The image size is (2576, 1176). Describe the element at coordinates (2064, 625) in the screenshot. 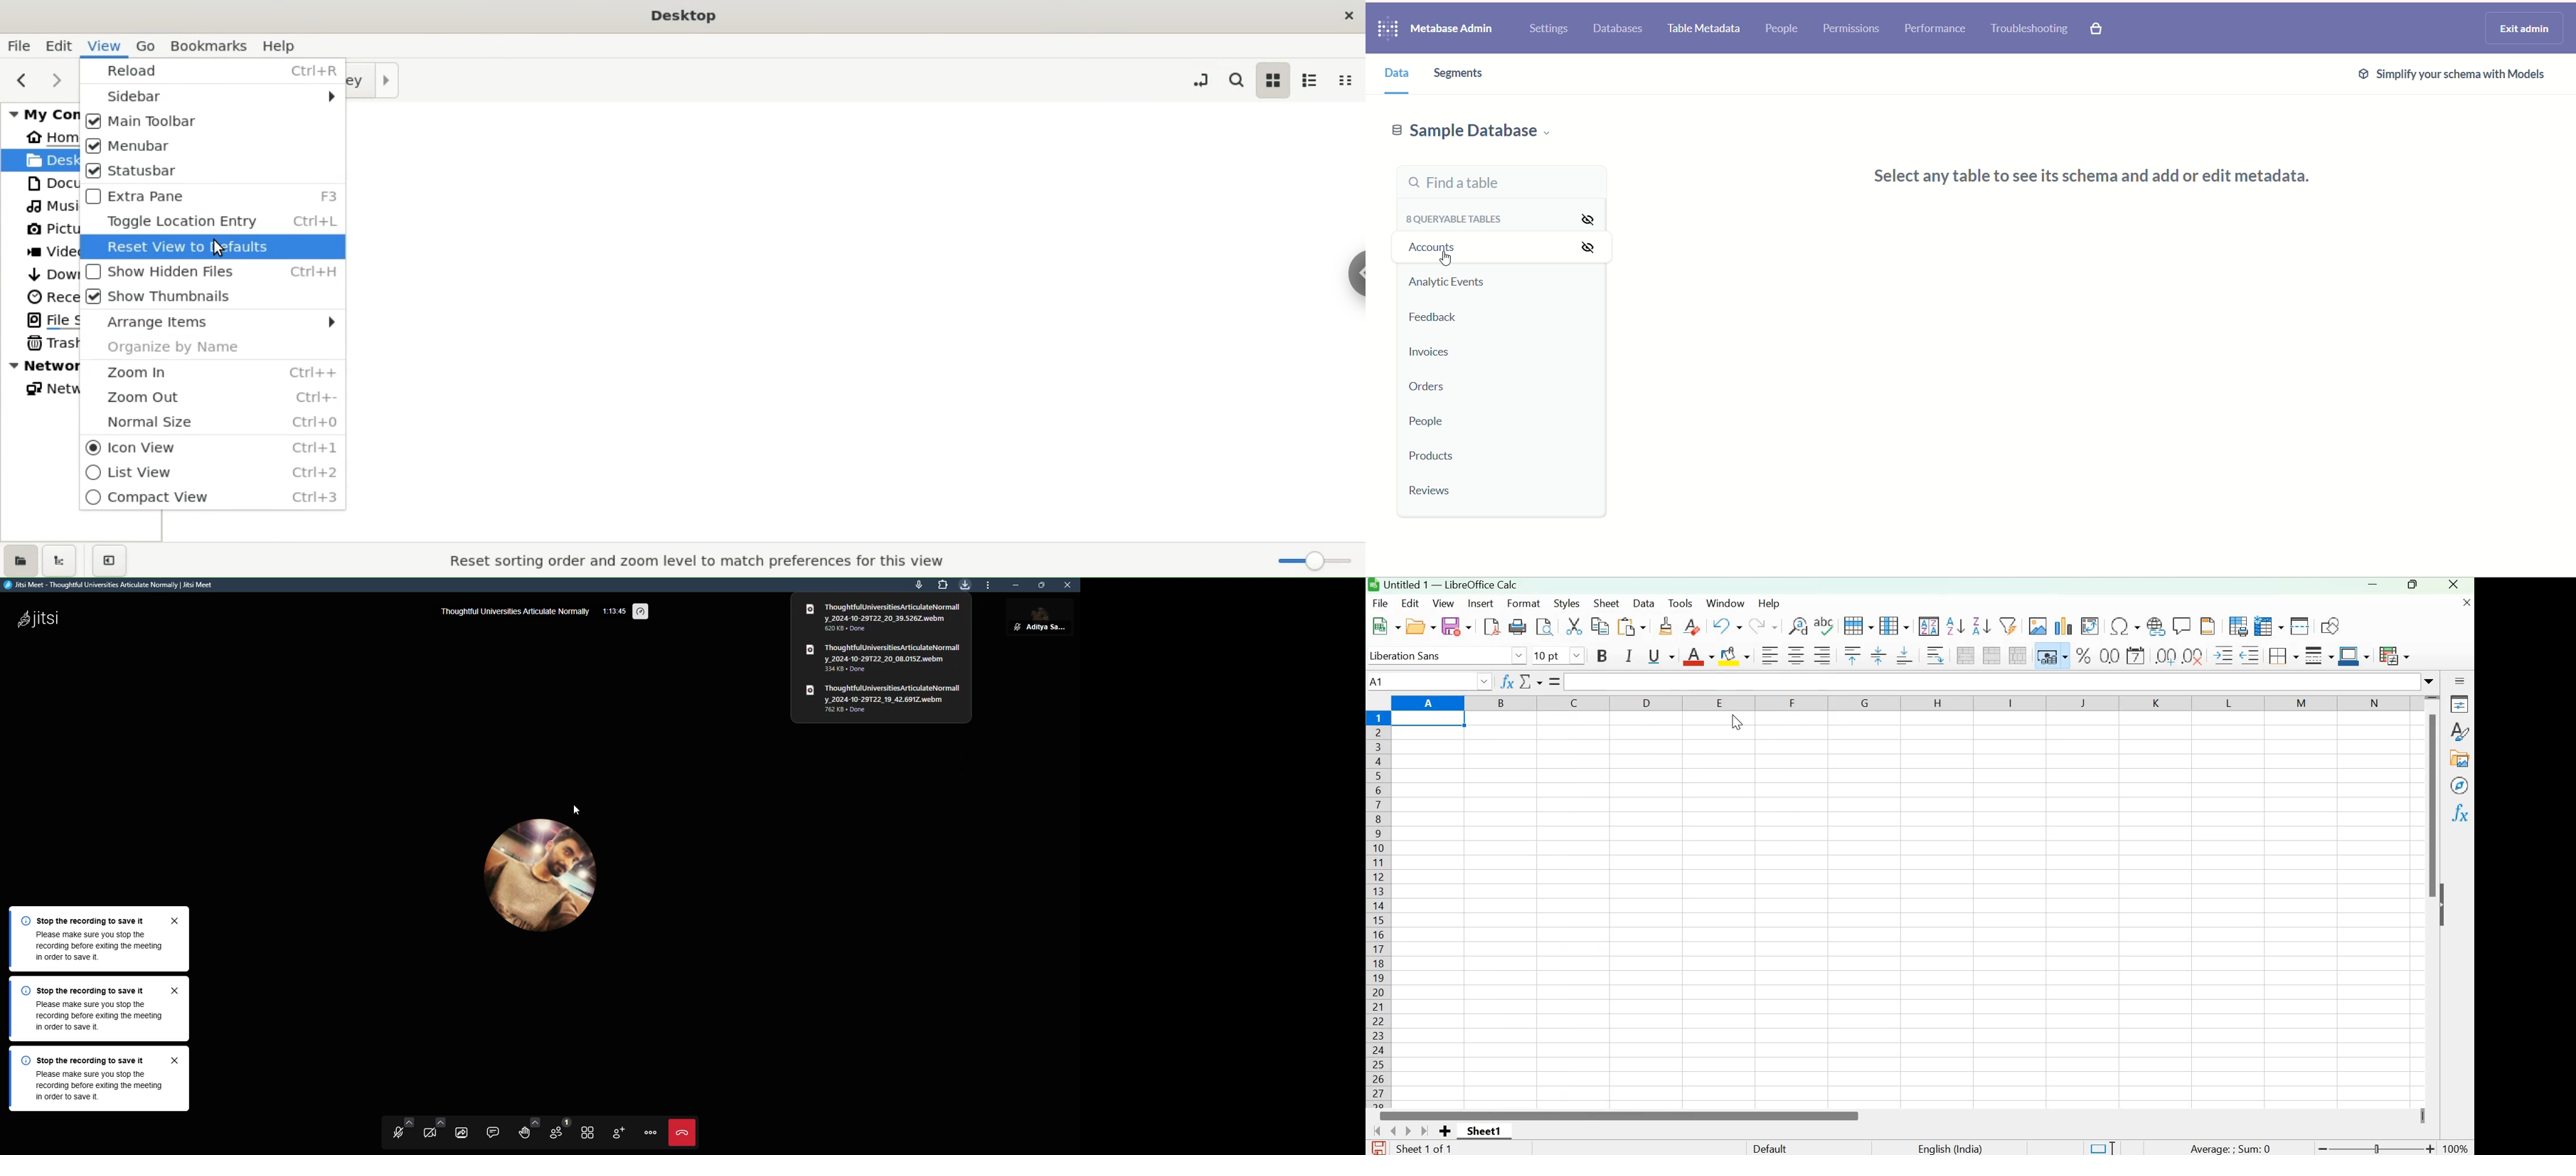

I see `Insert chart` at that location.